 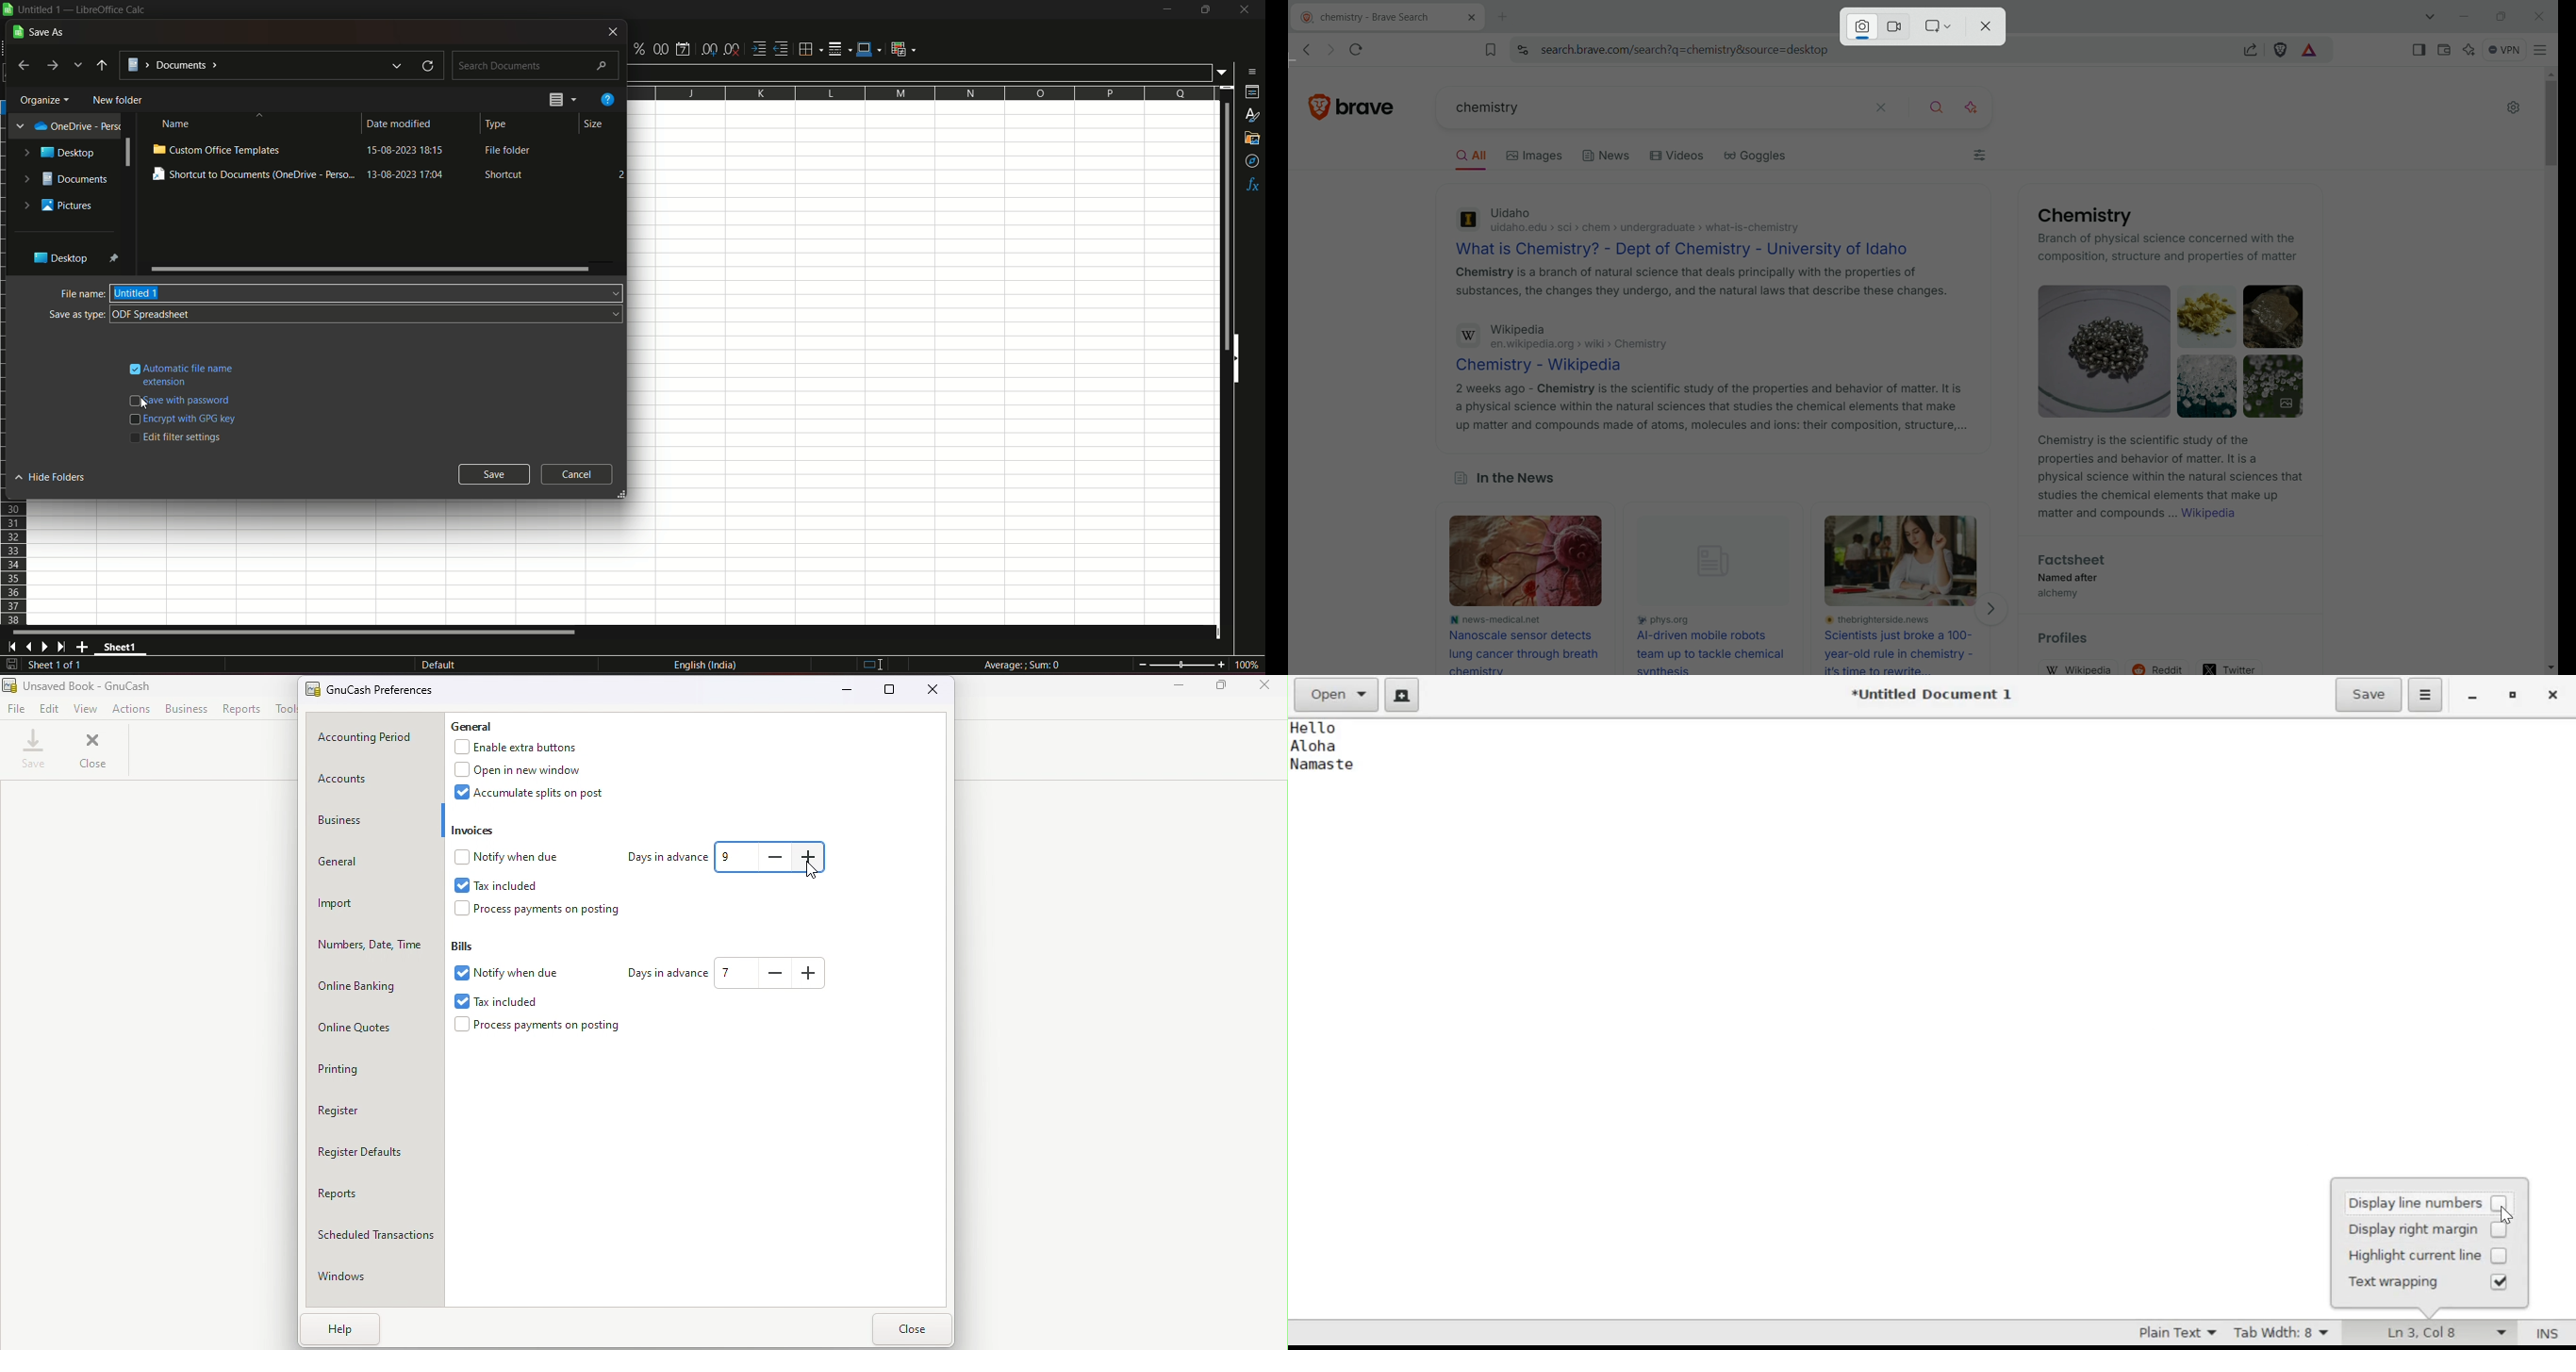 What do you see at coordinates (8, 10) in the screenshot?
I see `libreoffice calc logo` at bounding box center [8, 10].